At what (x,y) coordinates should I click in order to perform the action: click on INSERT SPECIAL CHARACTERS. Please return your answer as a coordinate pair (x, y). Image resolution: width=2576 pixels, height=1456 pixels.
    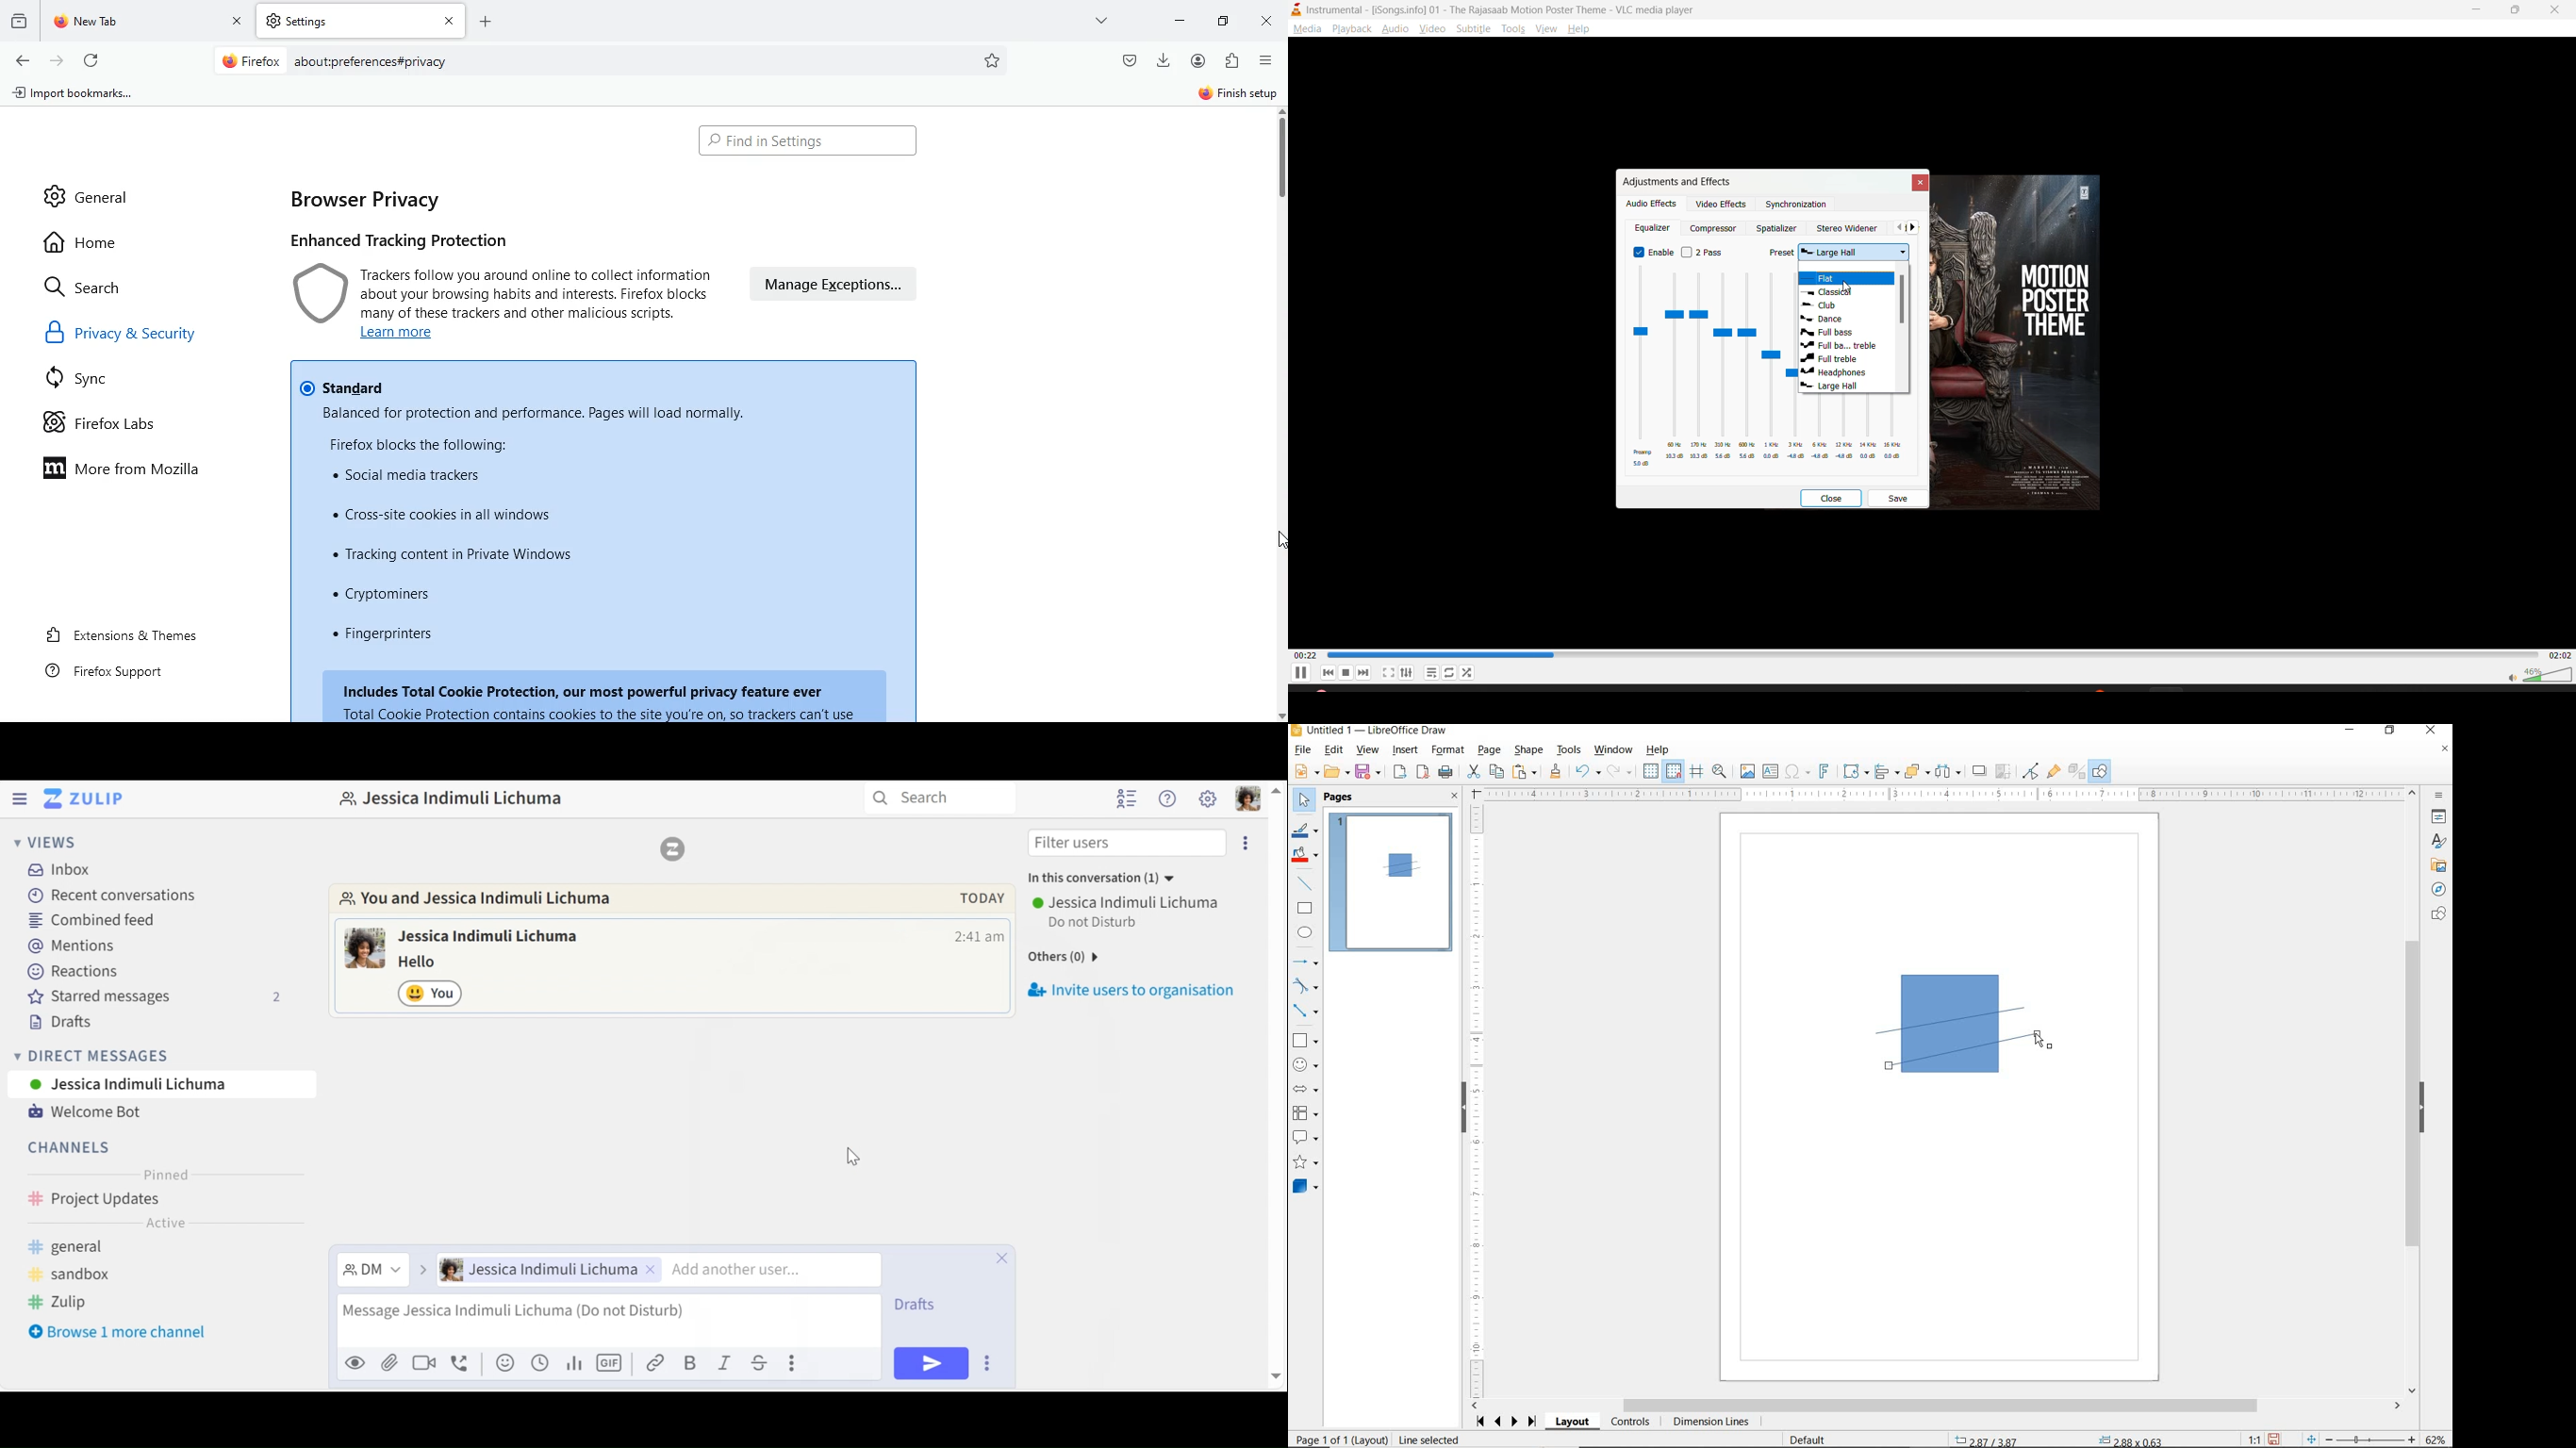
    Looking at the image, I should click on (1796, 772).